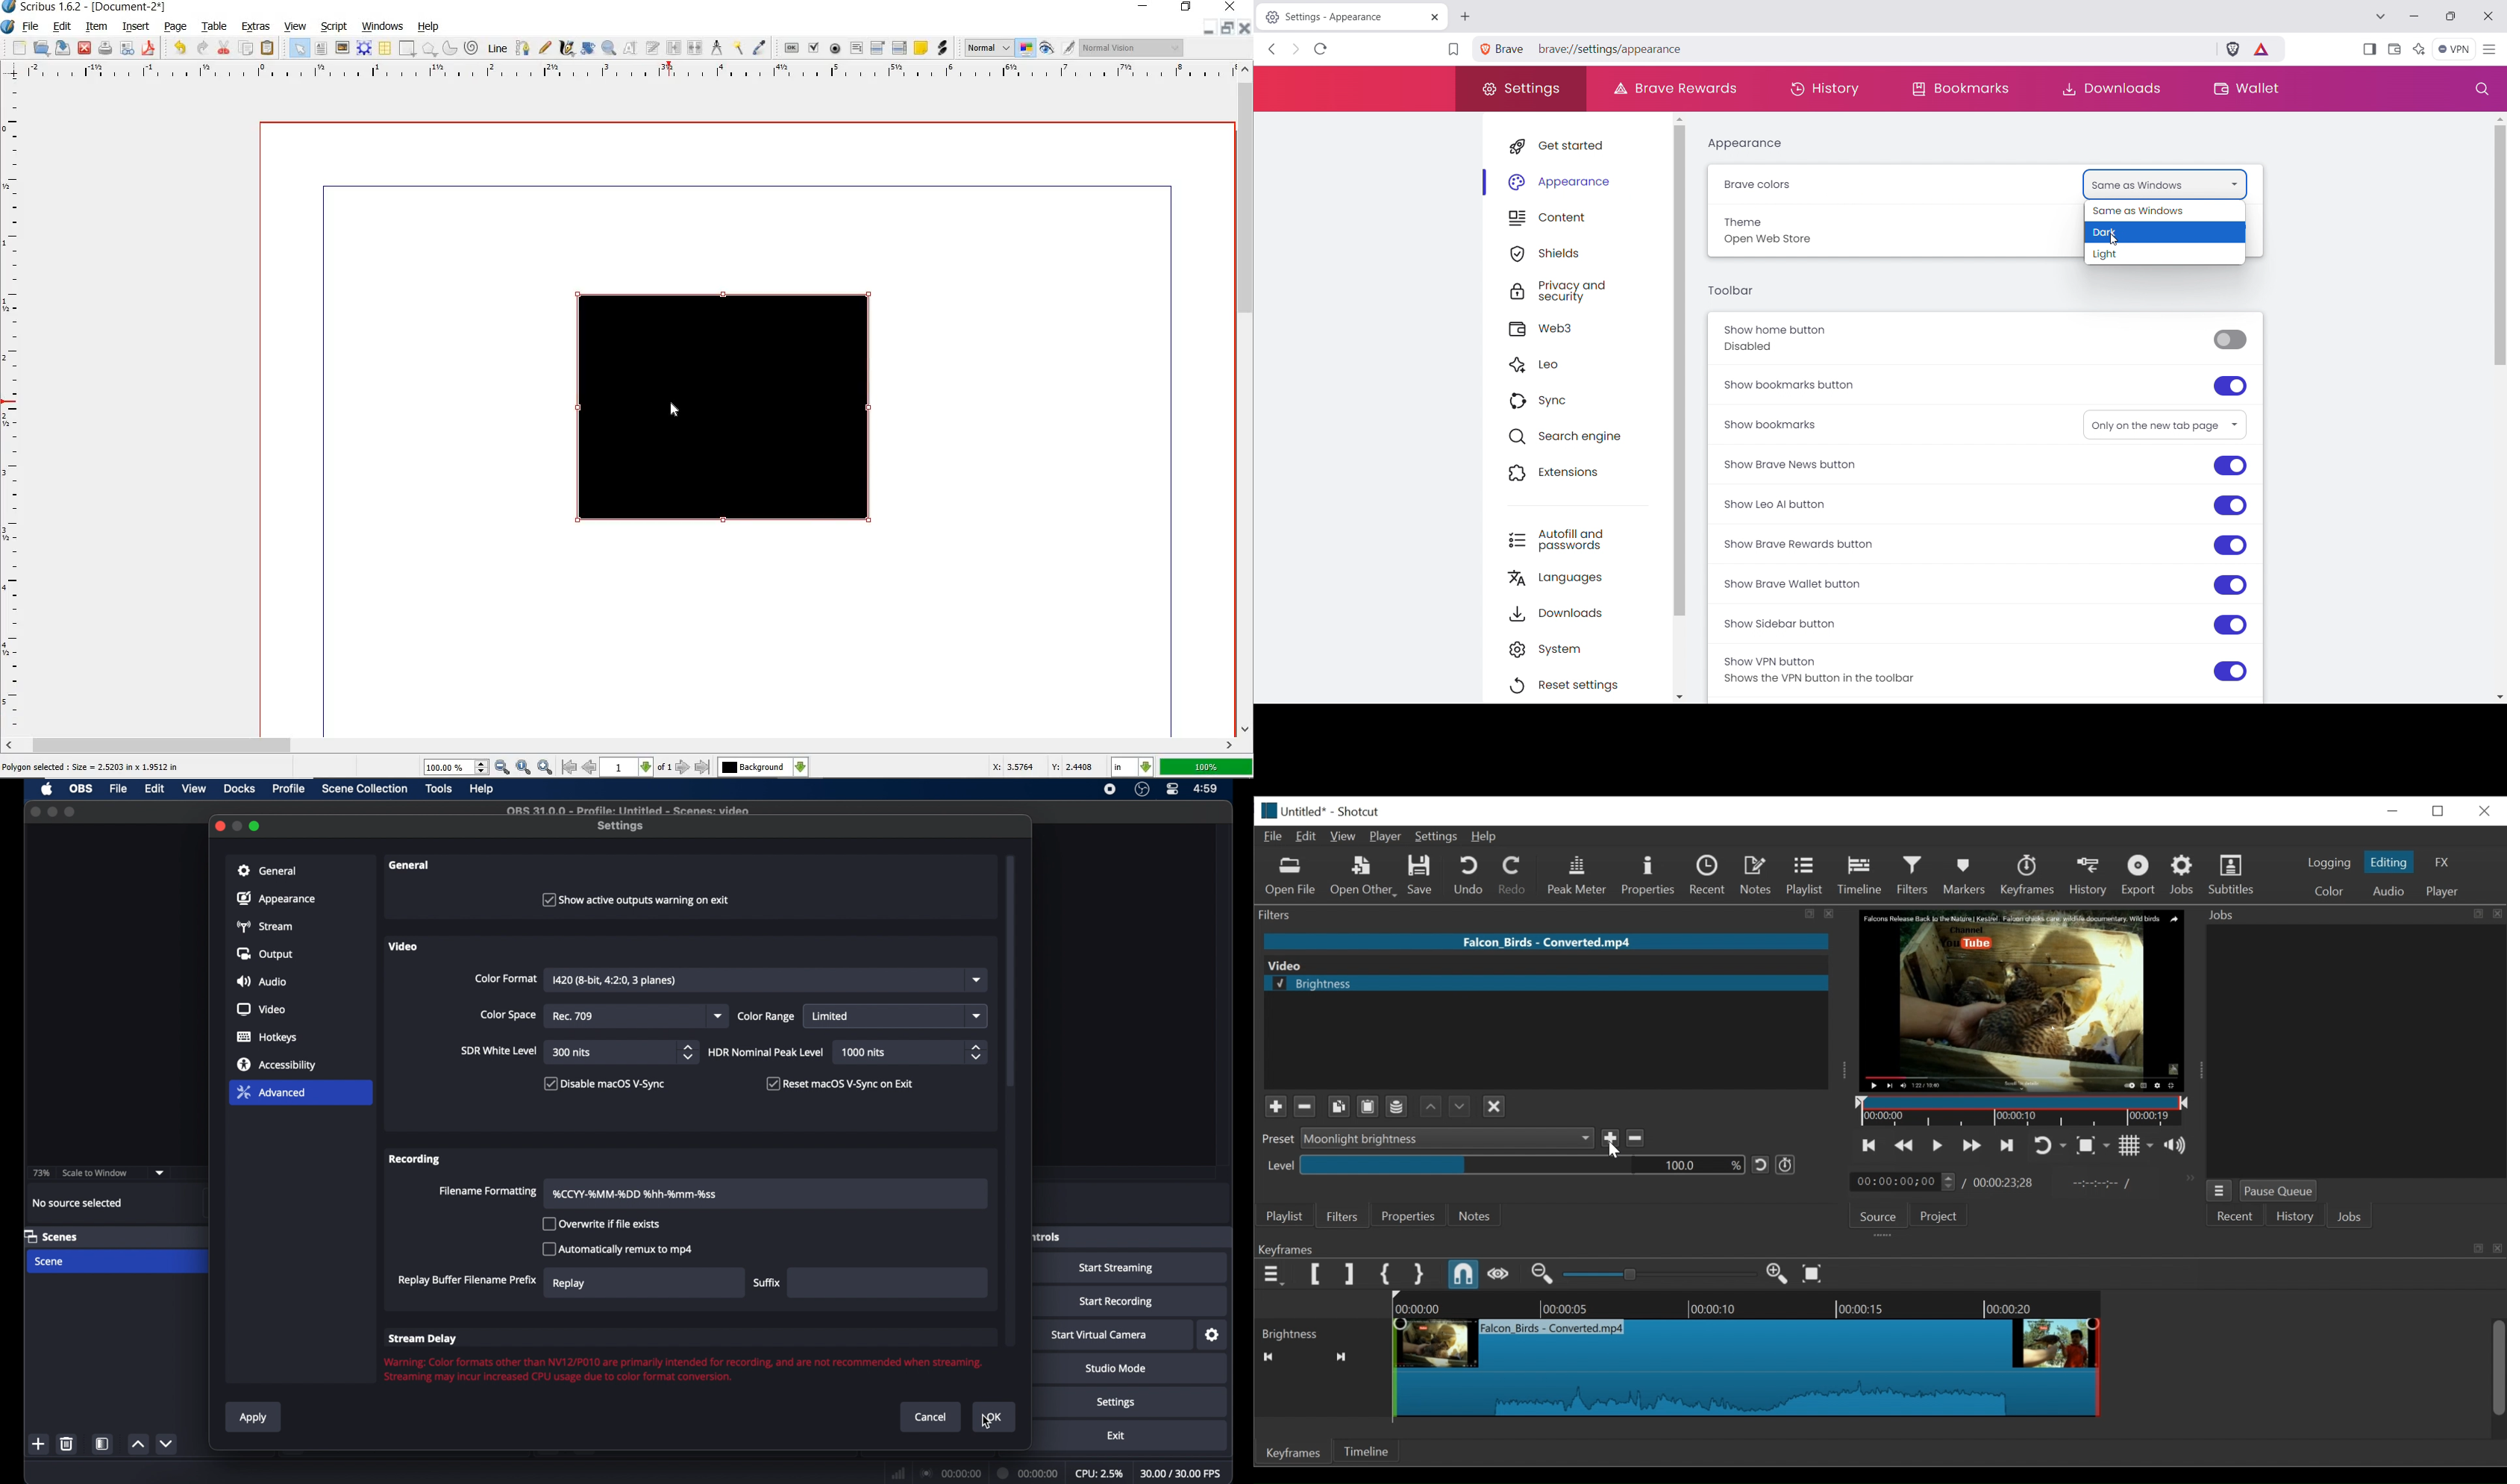  What do you see at coordinates (1368, 1449) in the screenshot?
I see `Timeline` at bounding box center [1368, 1449].